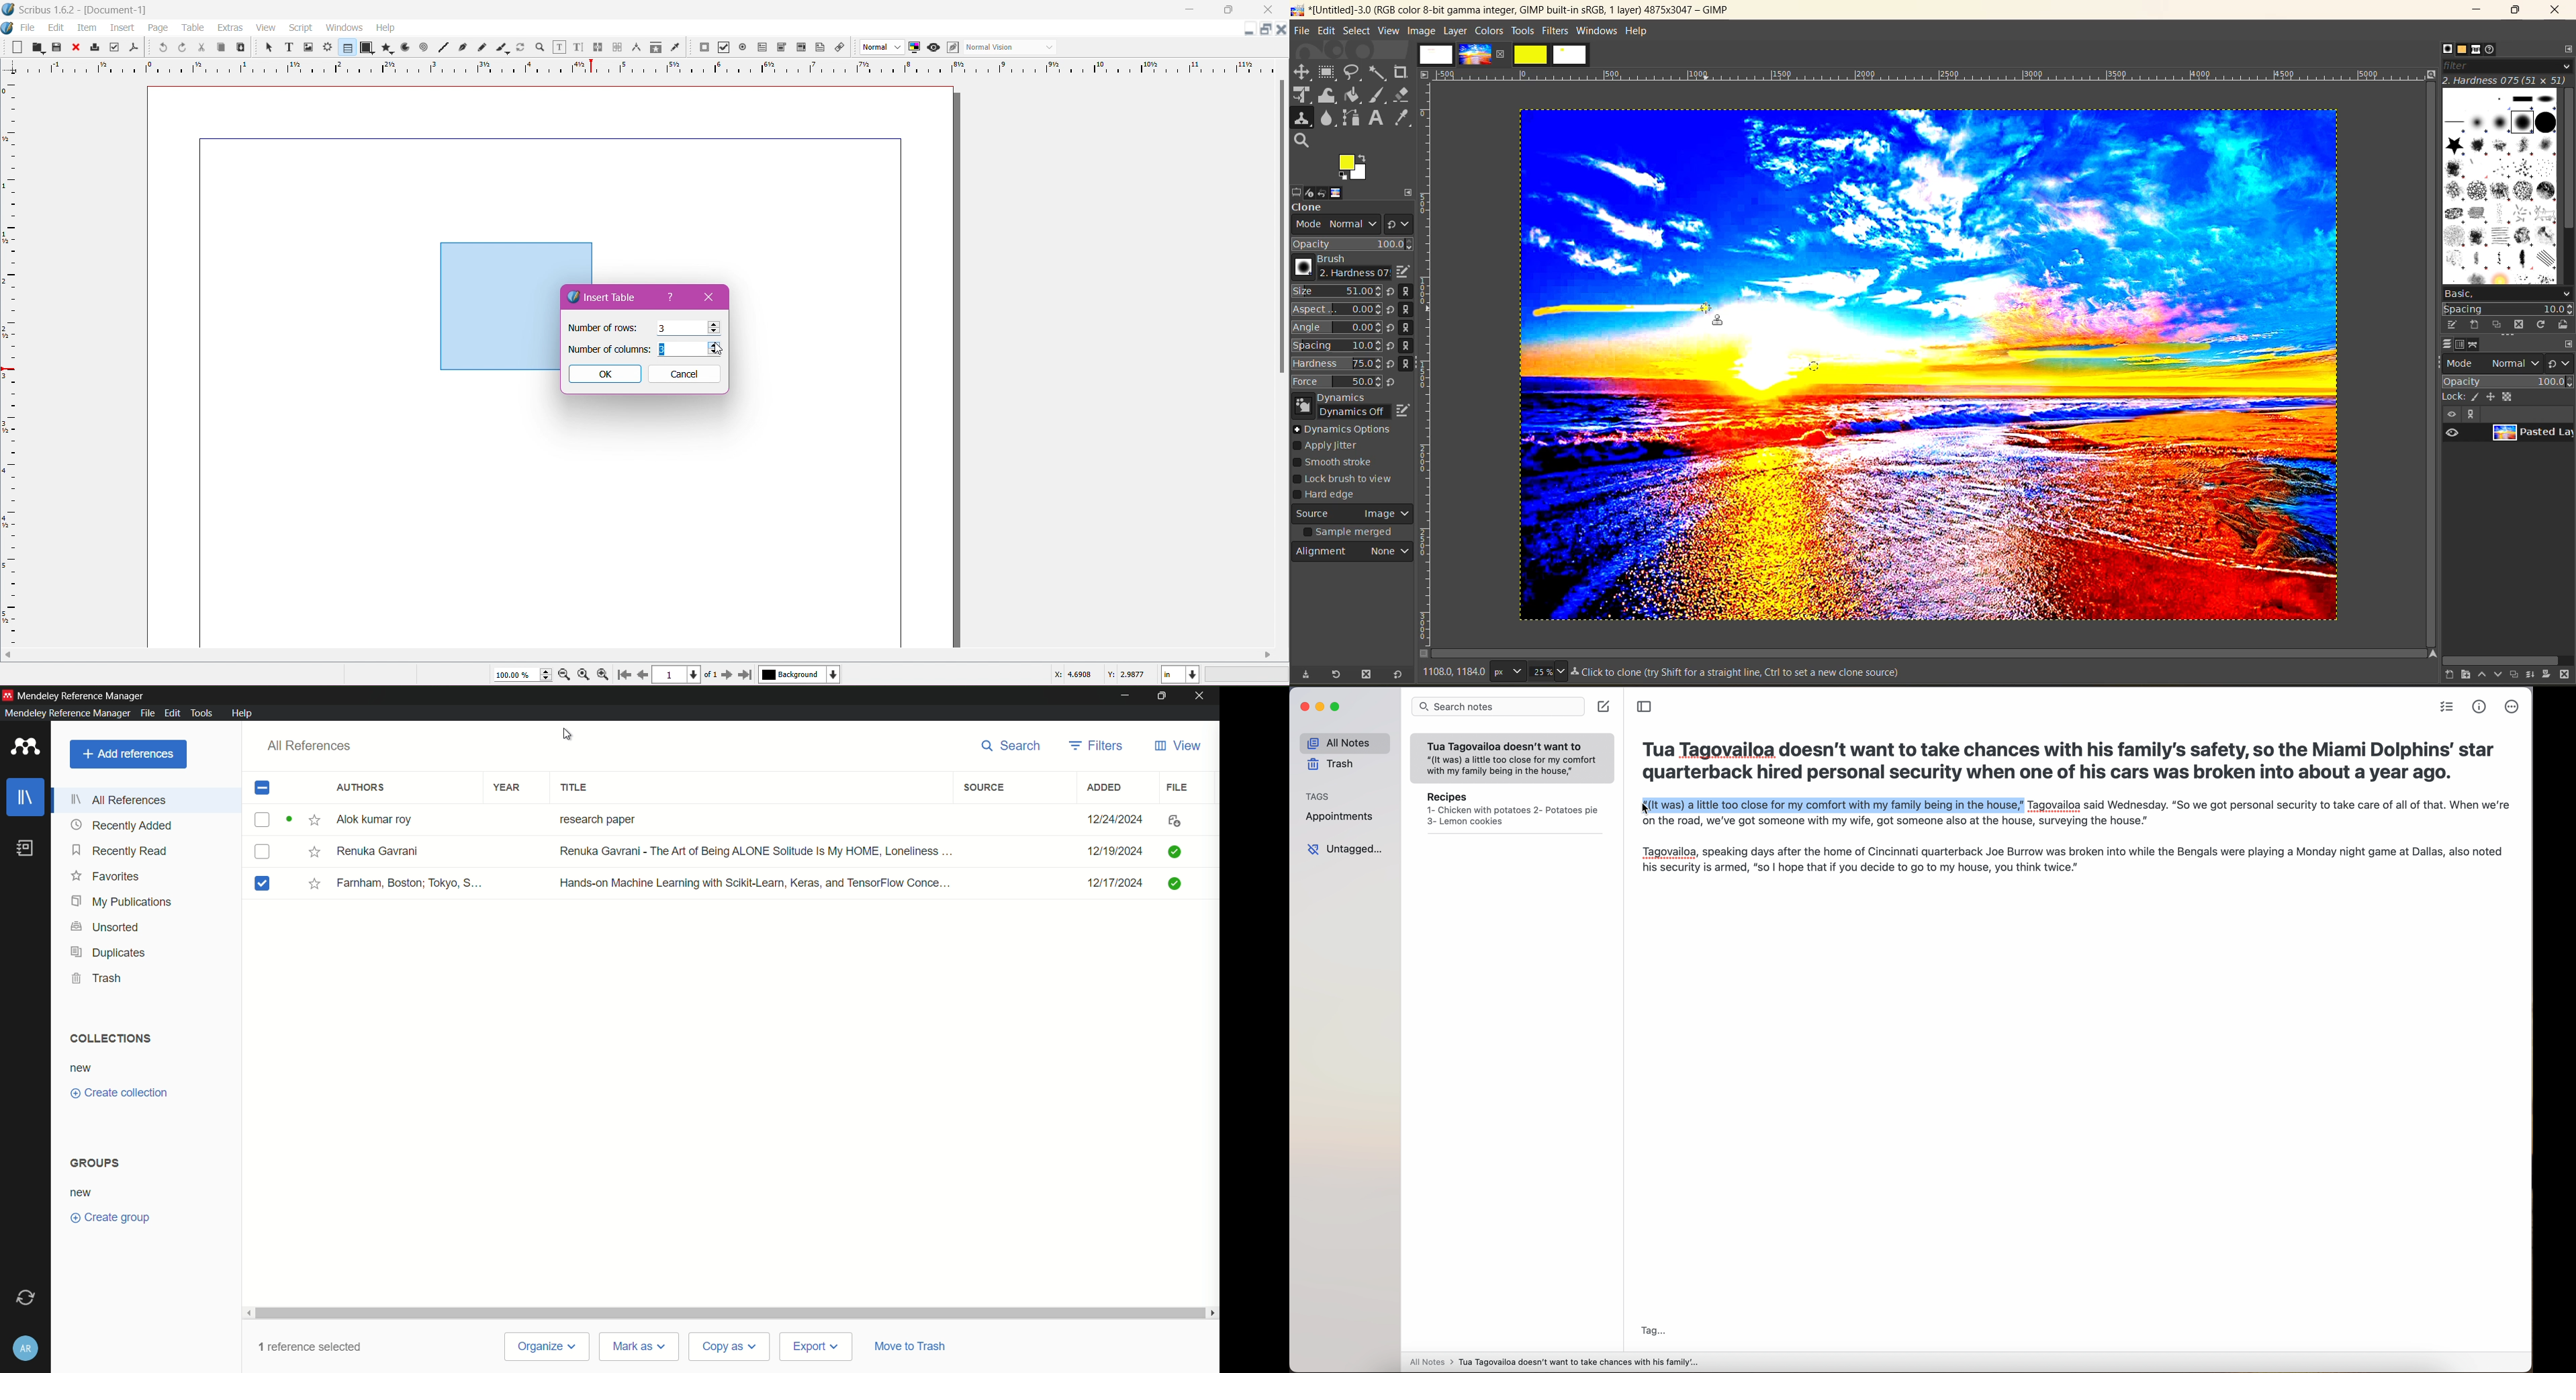  Describe the element at coordinates (1409, 190) in the screenshot. I see `expand` at that location.